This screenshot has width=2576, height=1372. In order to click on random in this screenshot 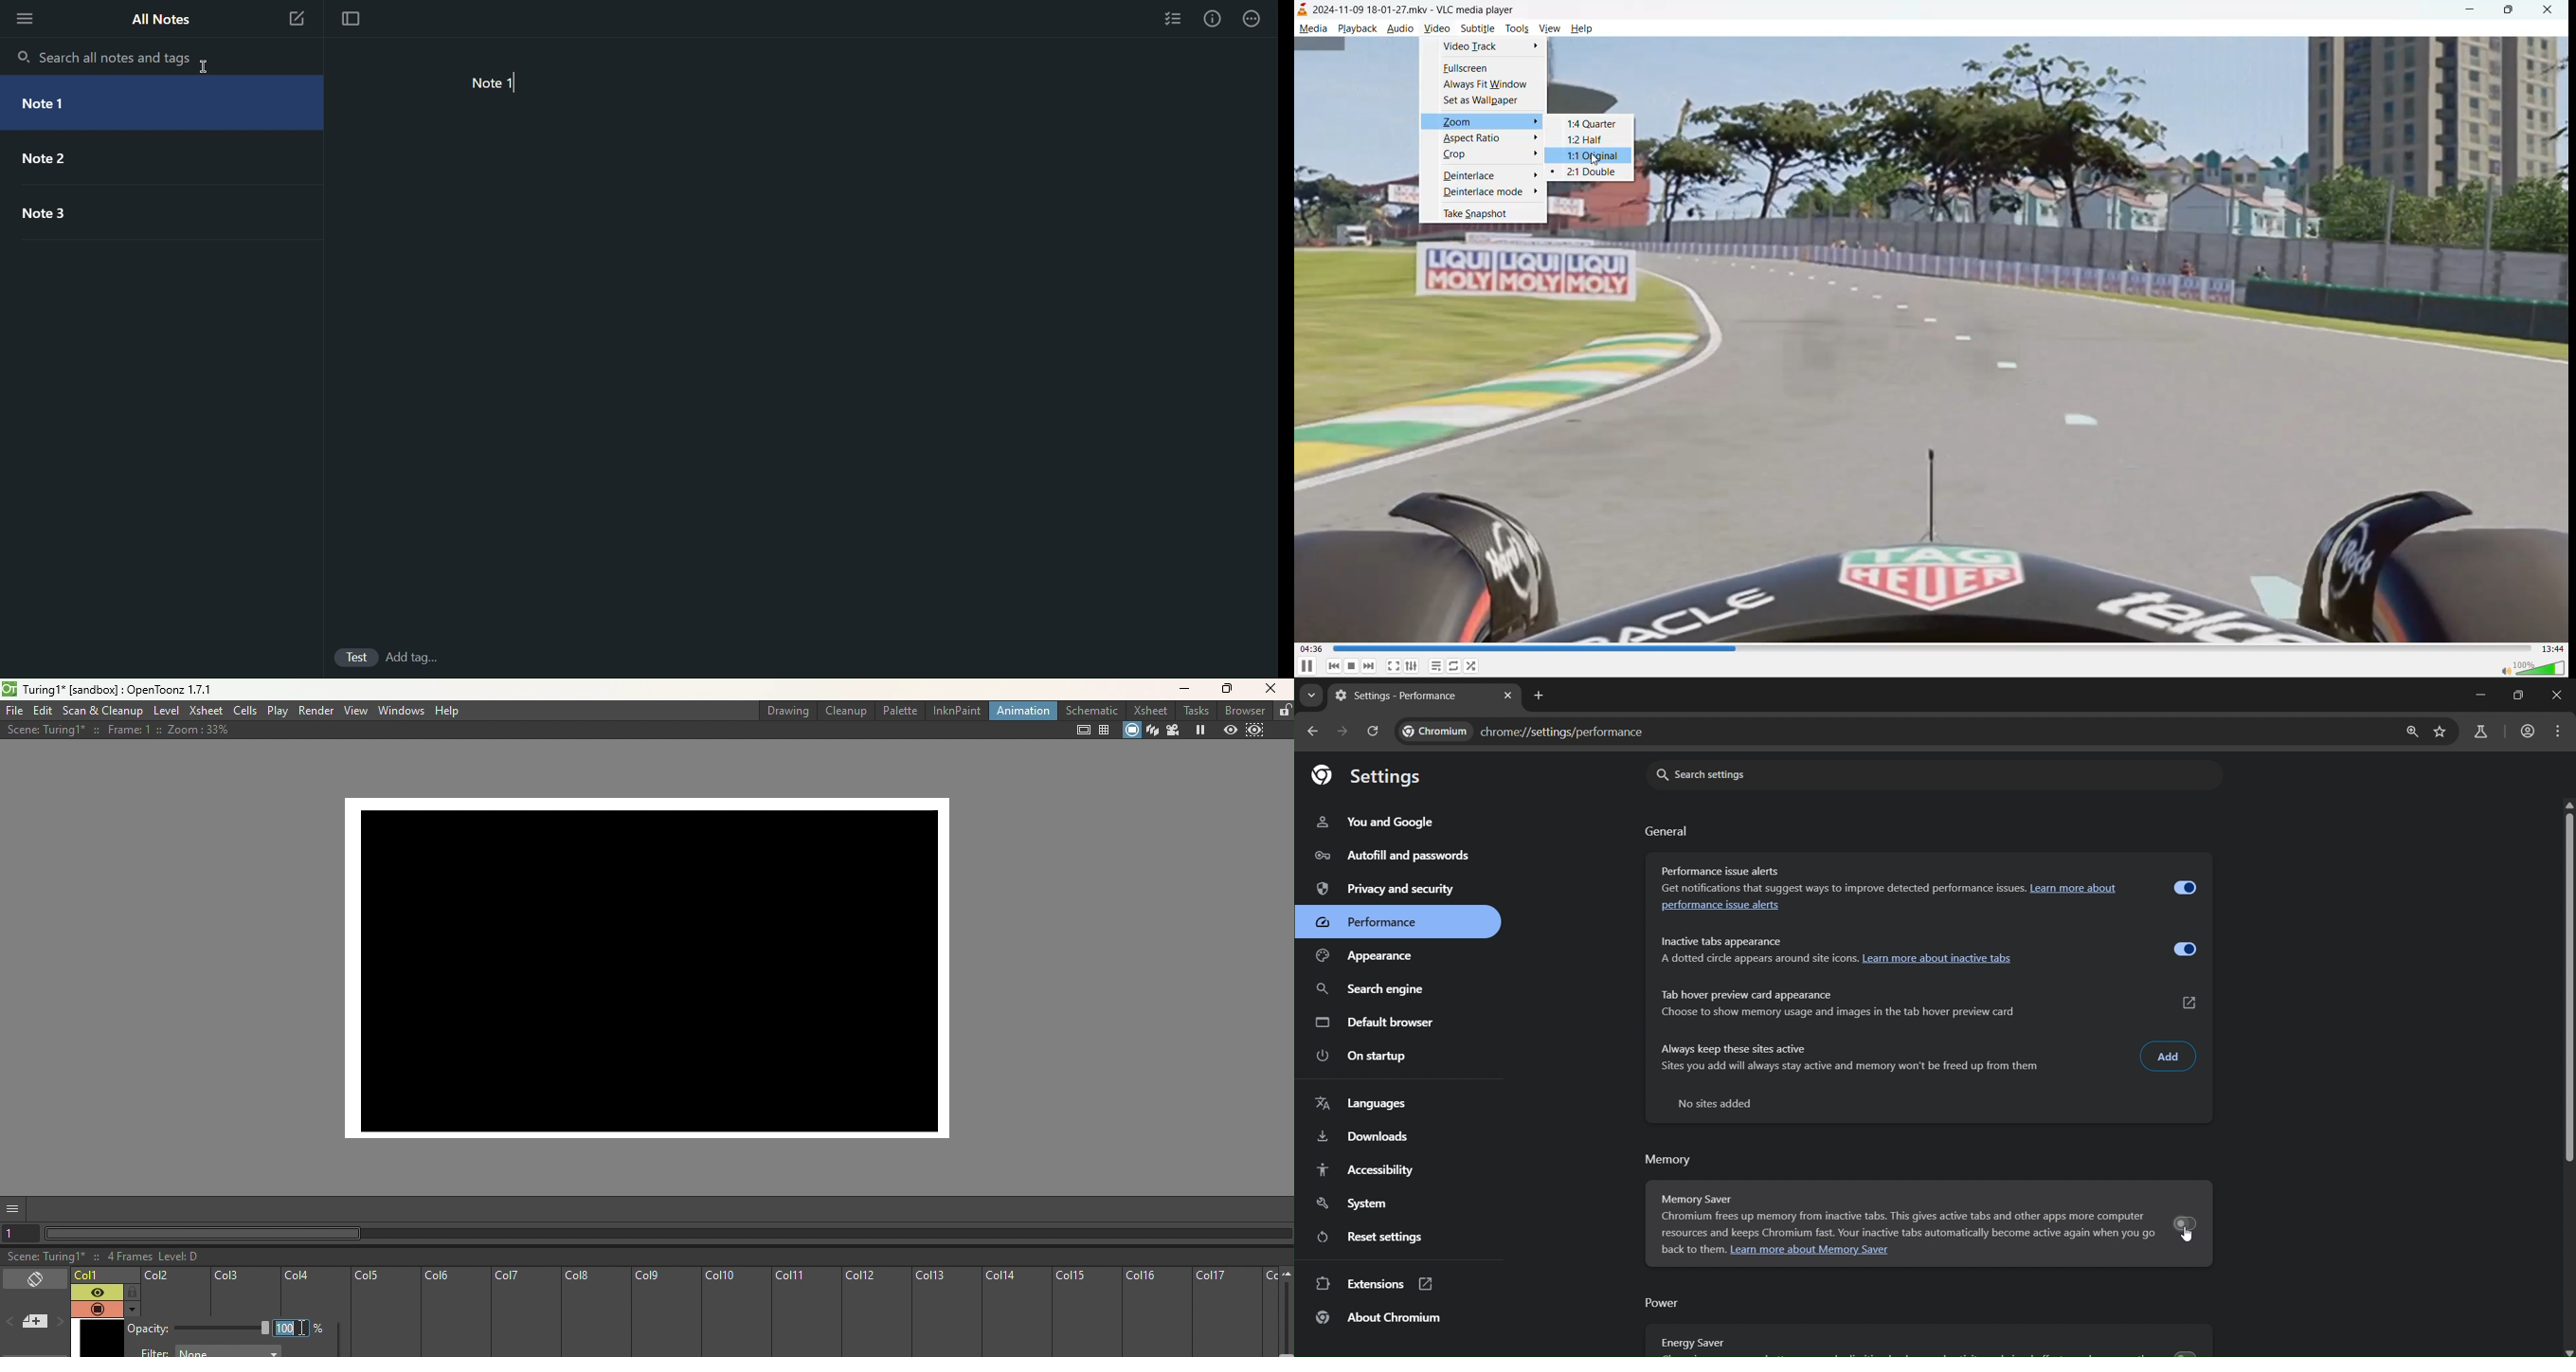, I will do `click(1475, 665)`.